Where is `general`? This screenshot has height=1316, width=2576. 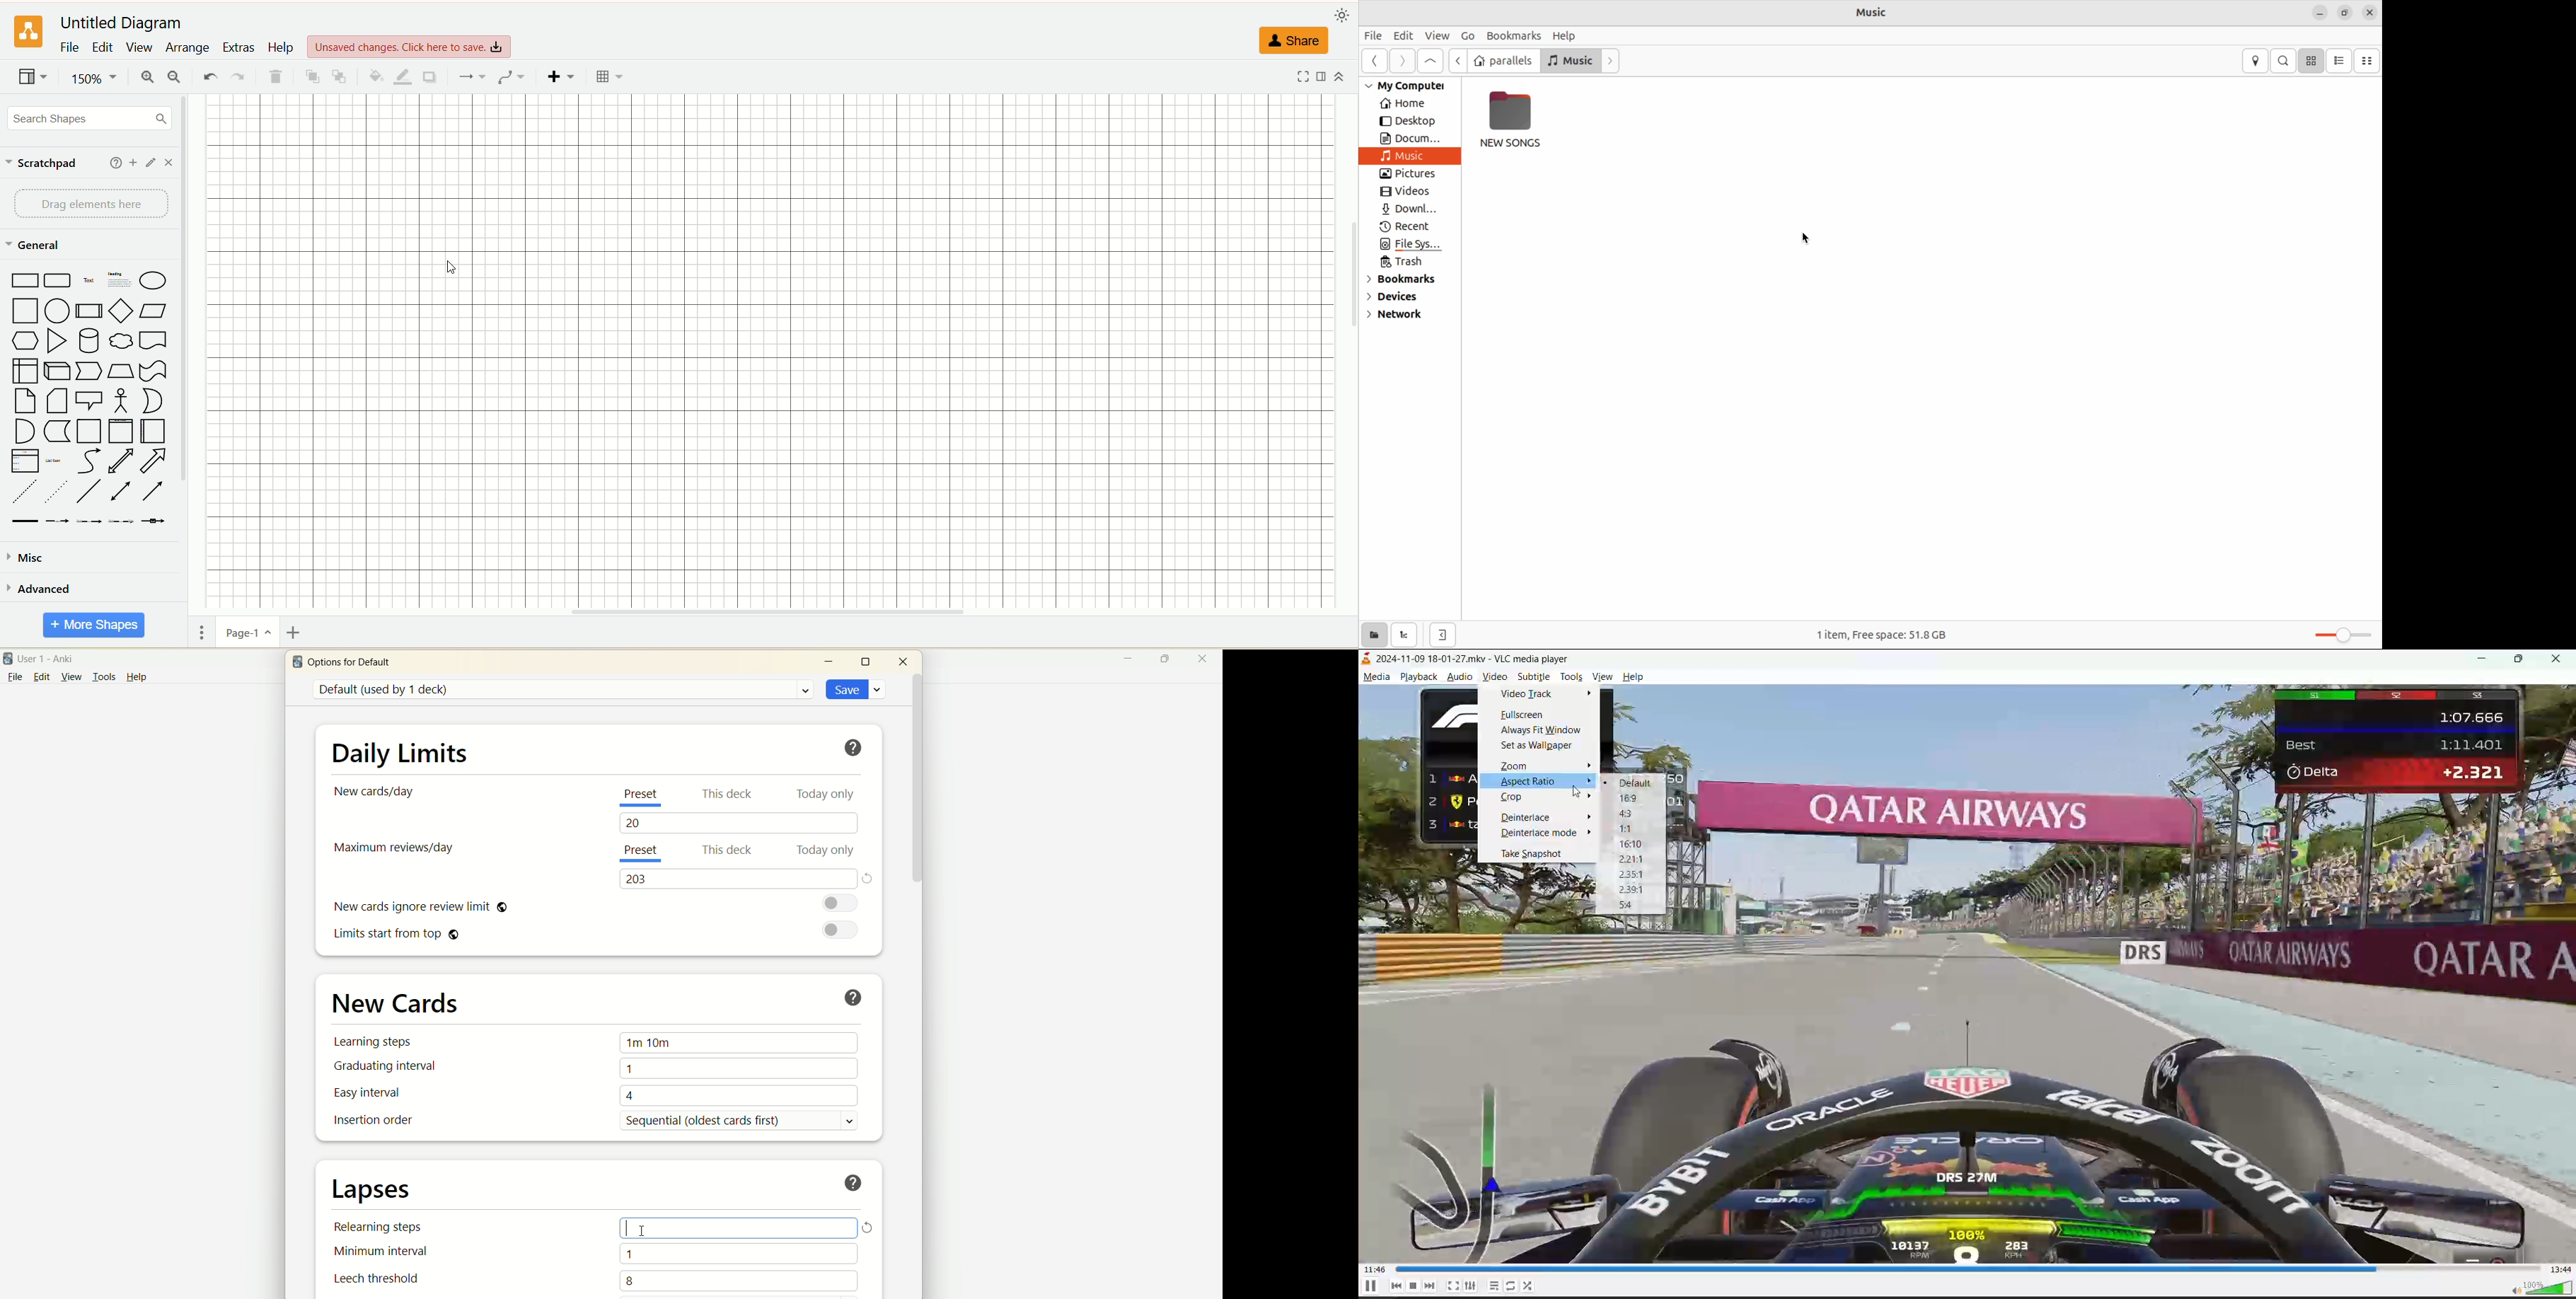 general is located at coordinates (44, 247).